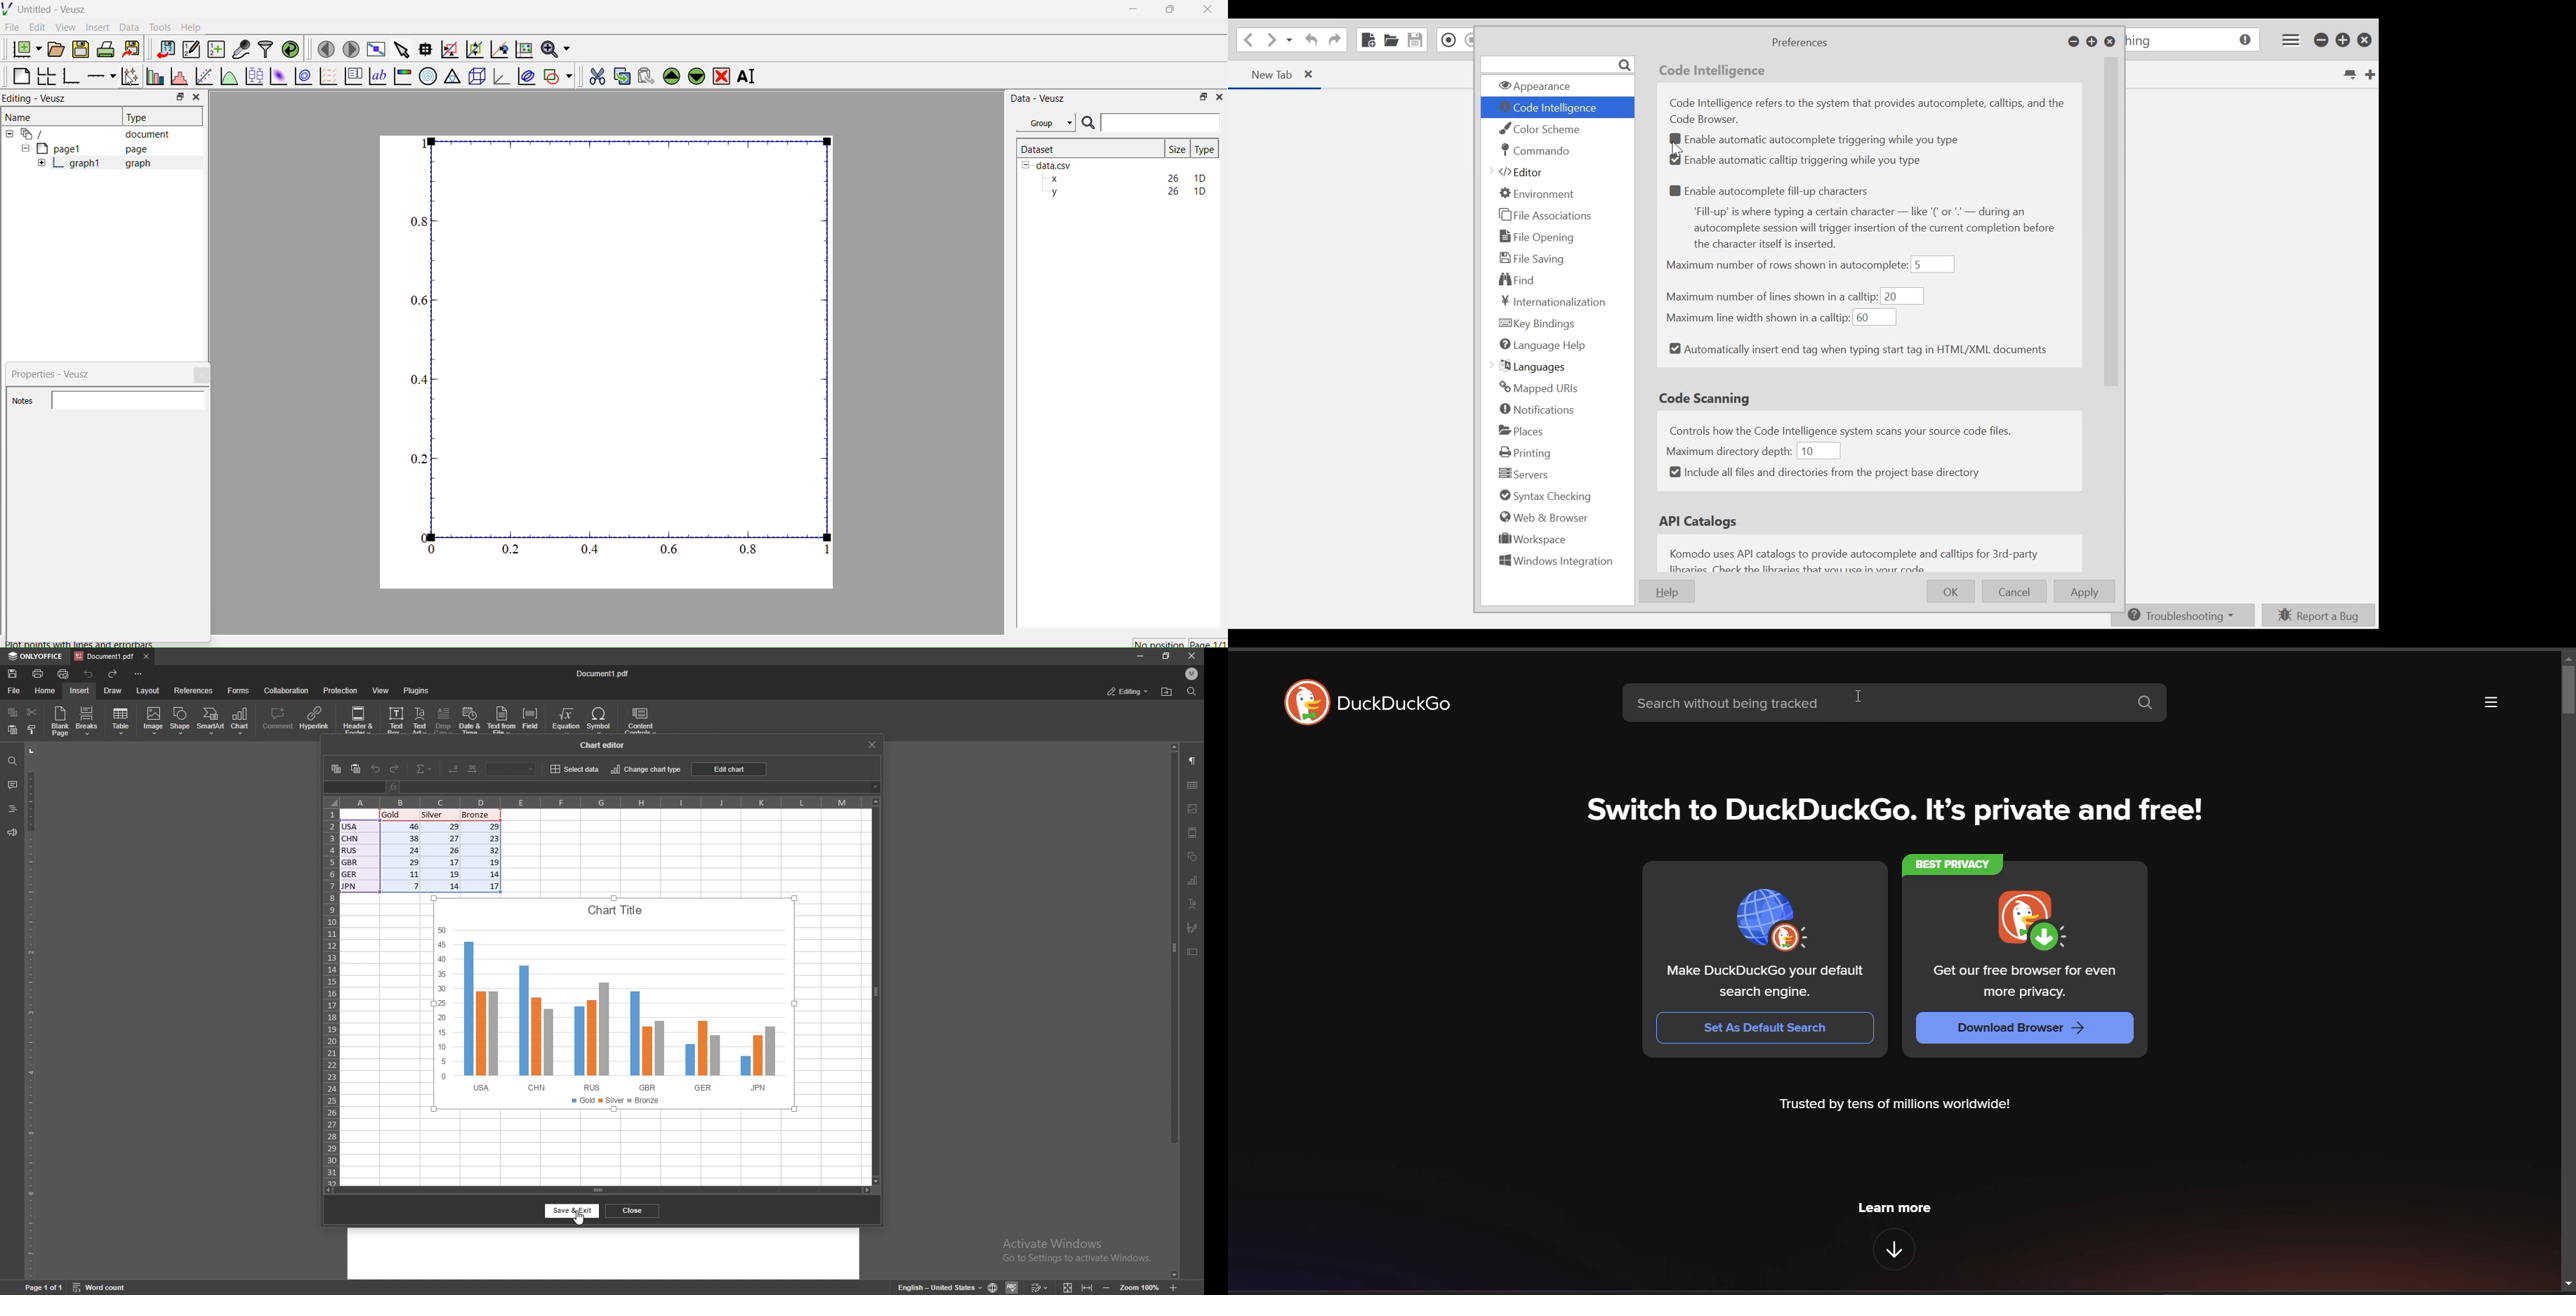  Describe the element at coordinates (1875, 318) in the screenshot. I see `60` at that location.